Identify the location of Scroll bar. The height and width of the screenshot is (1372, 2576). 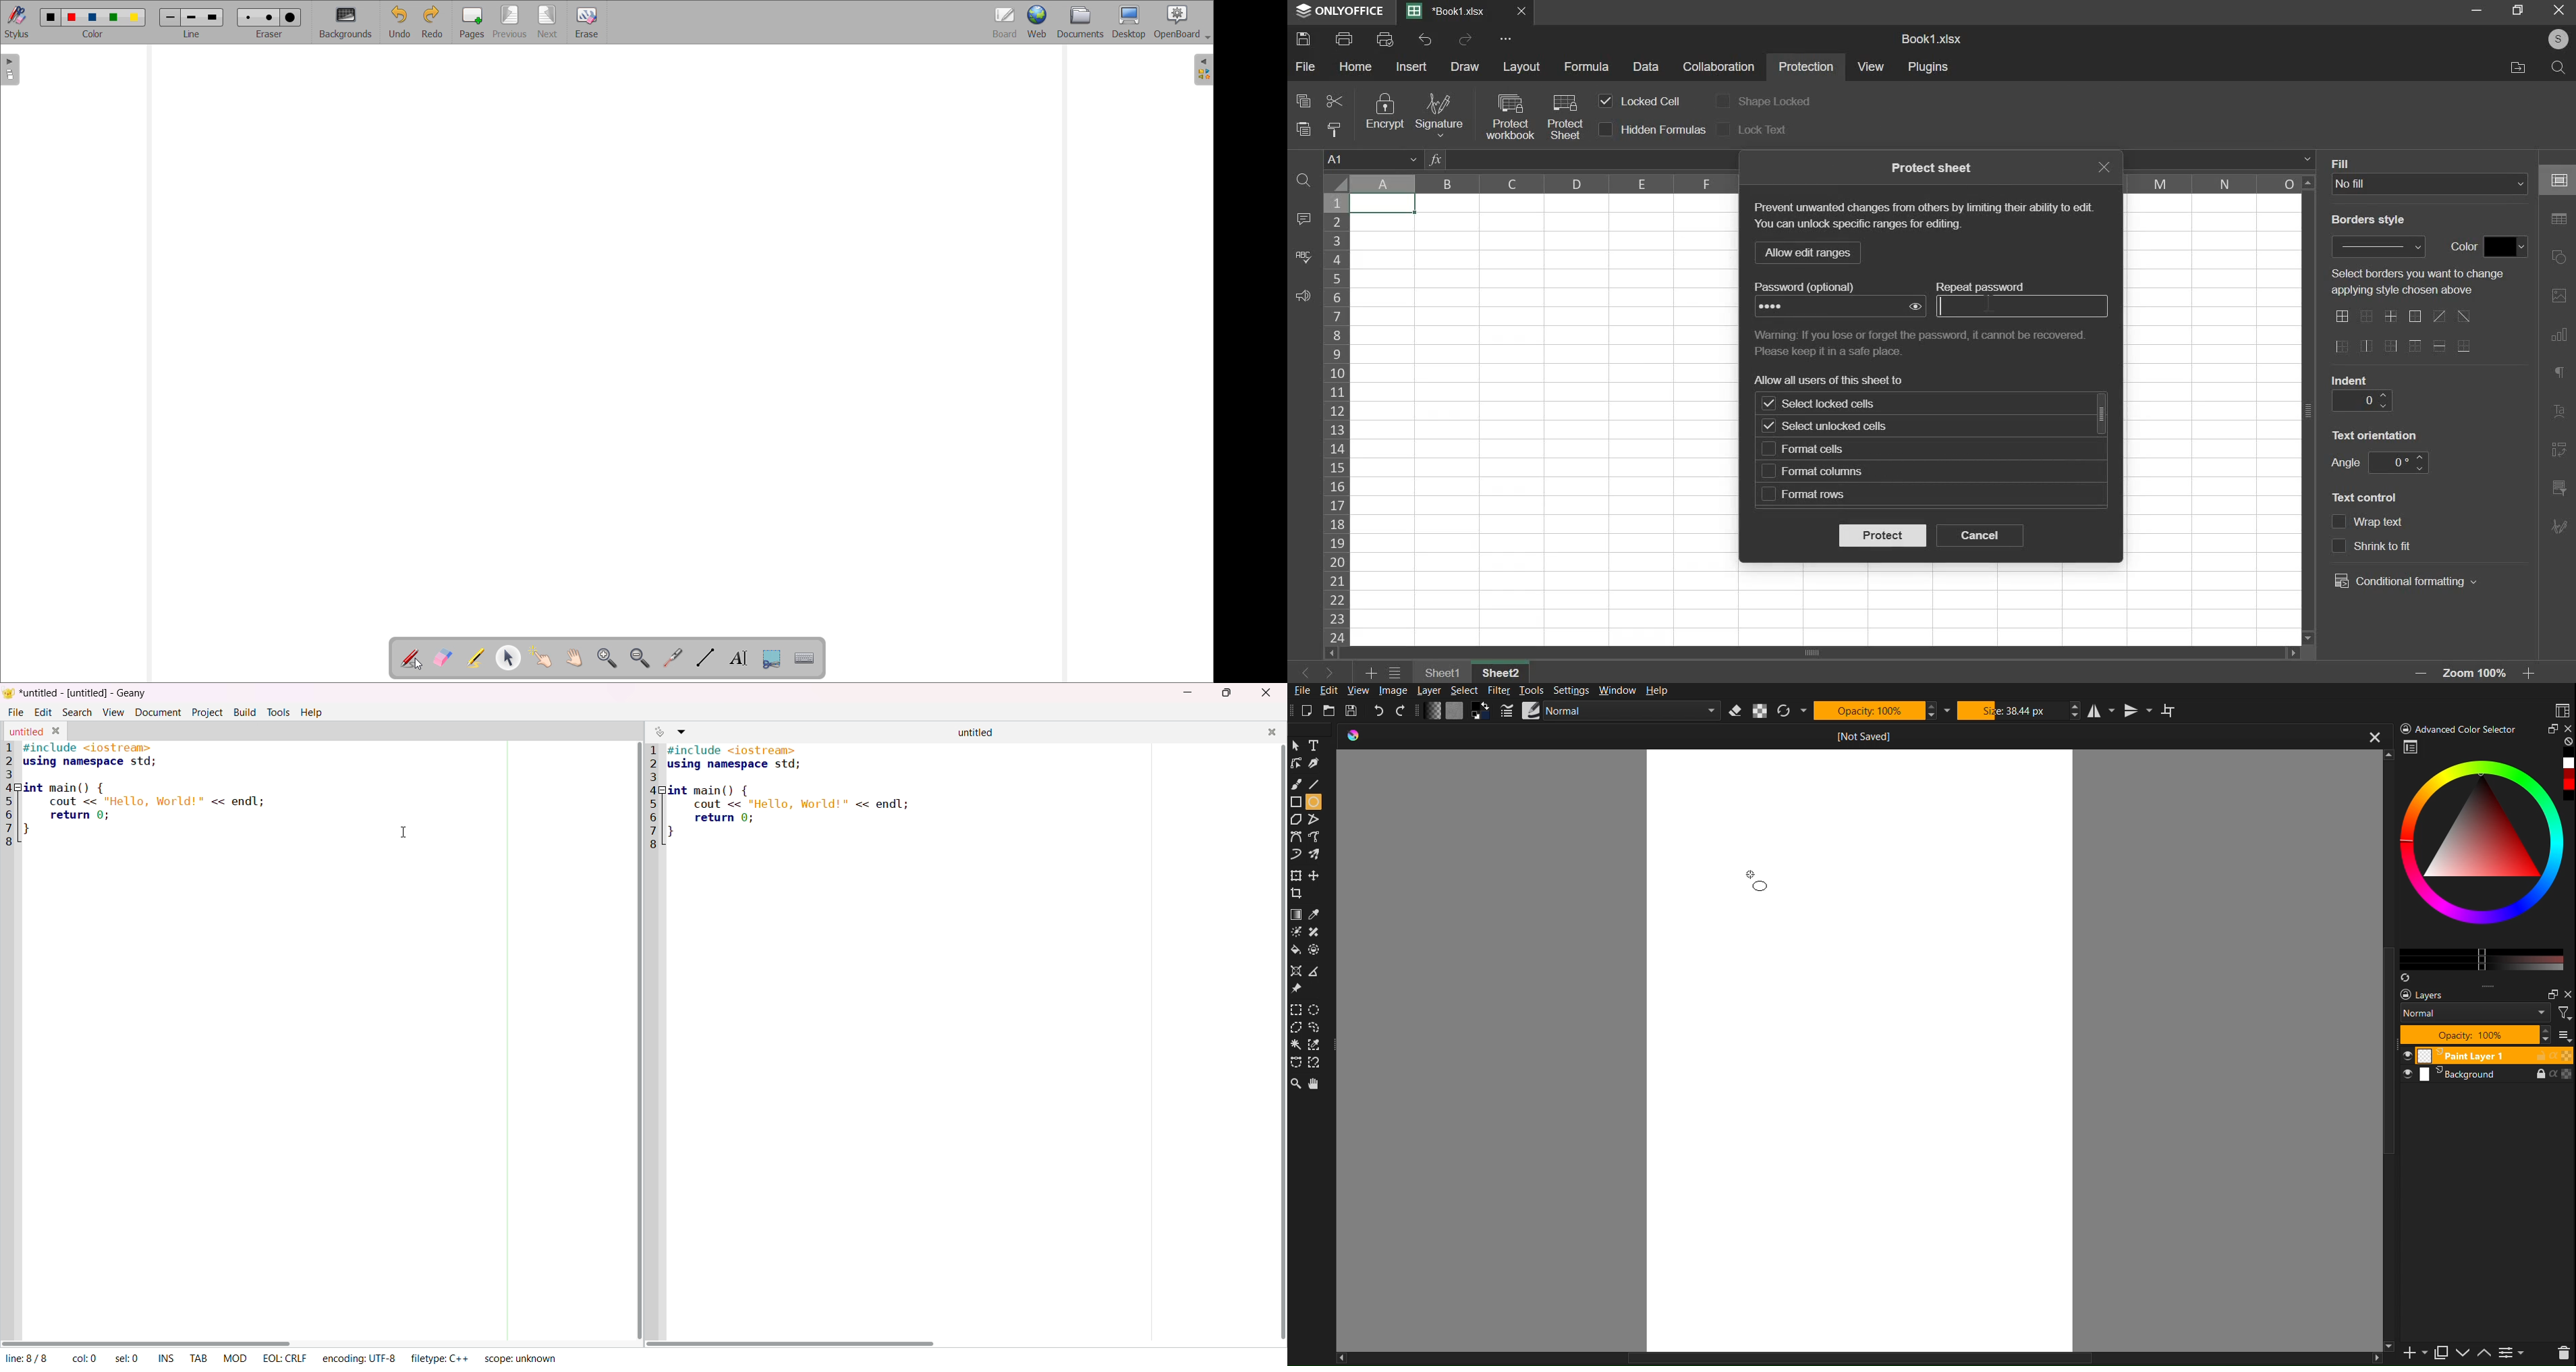
(2309, 410).